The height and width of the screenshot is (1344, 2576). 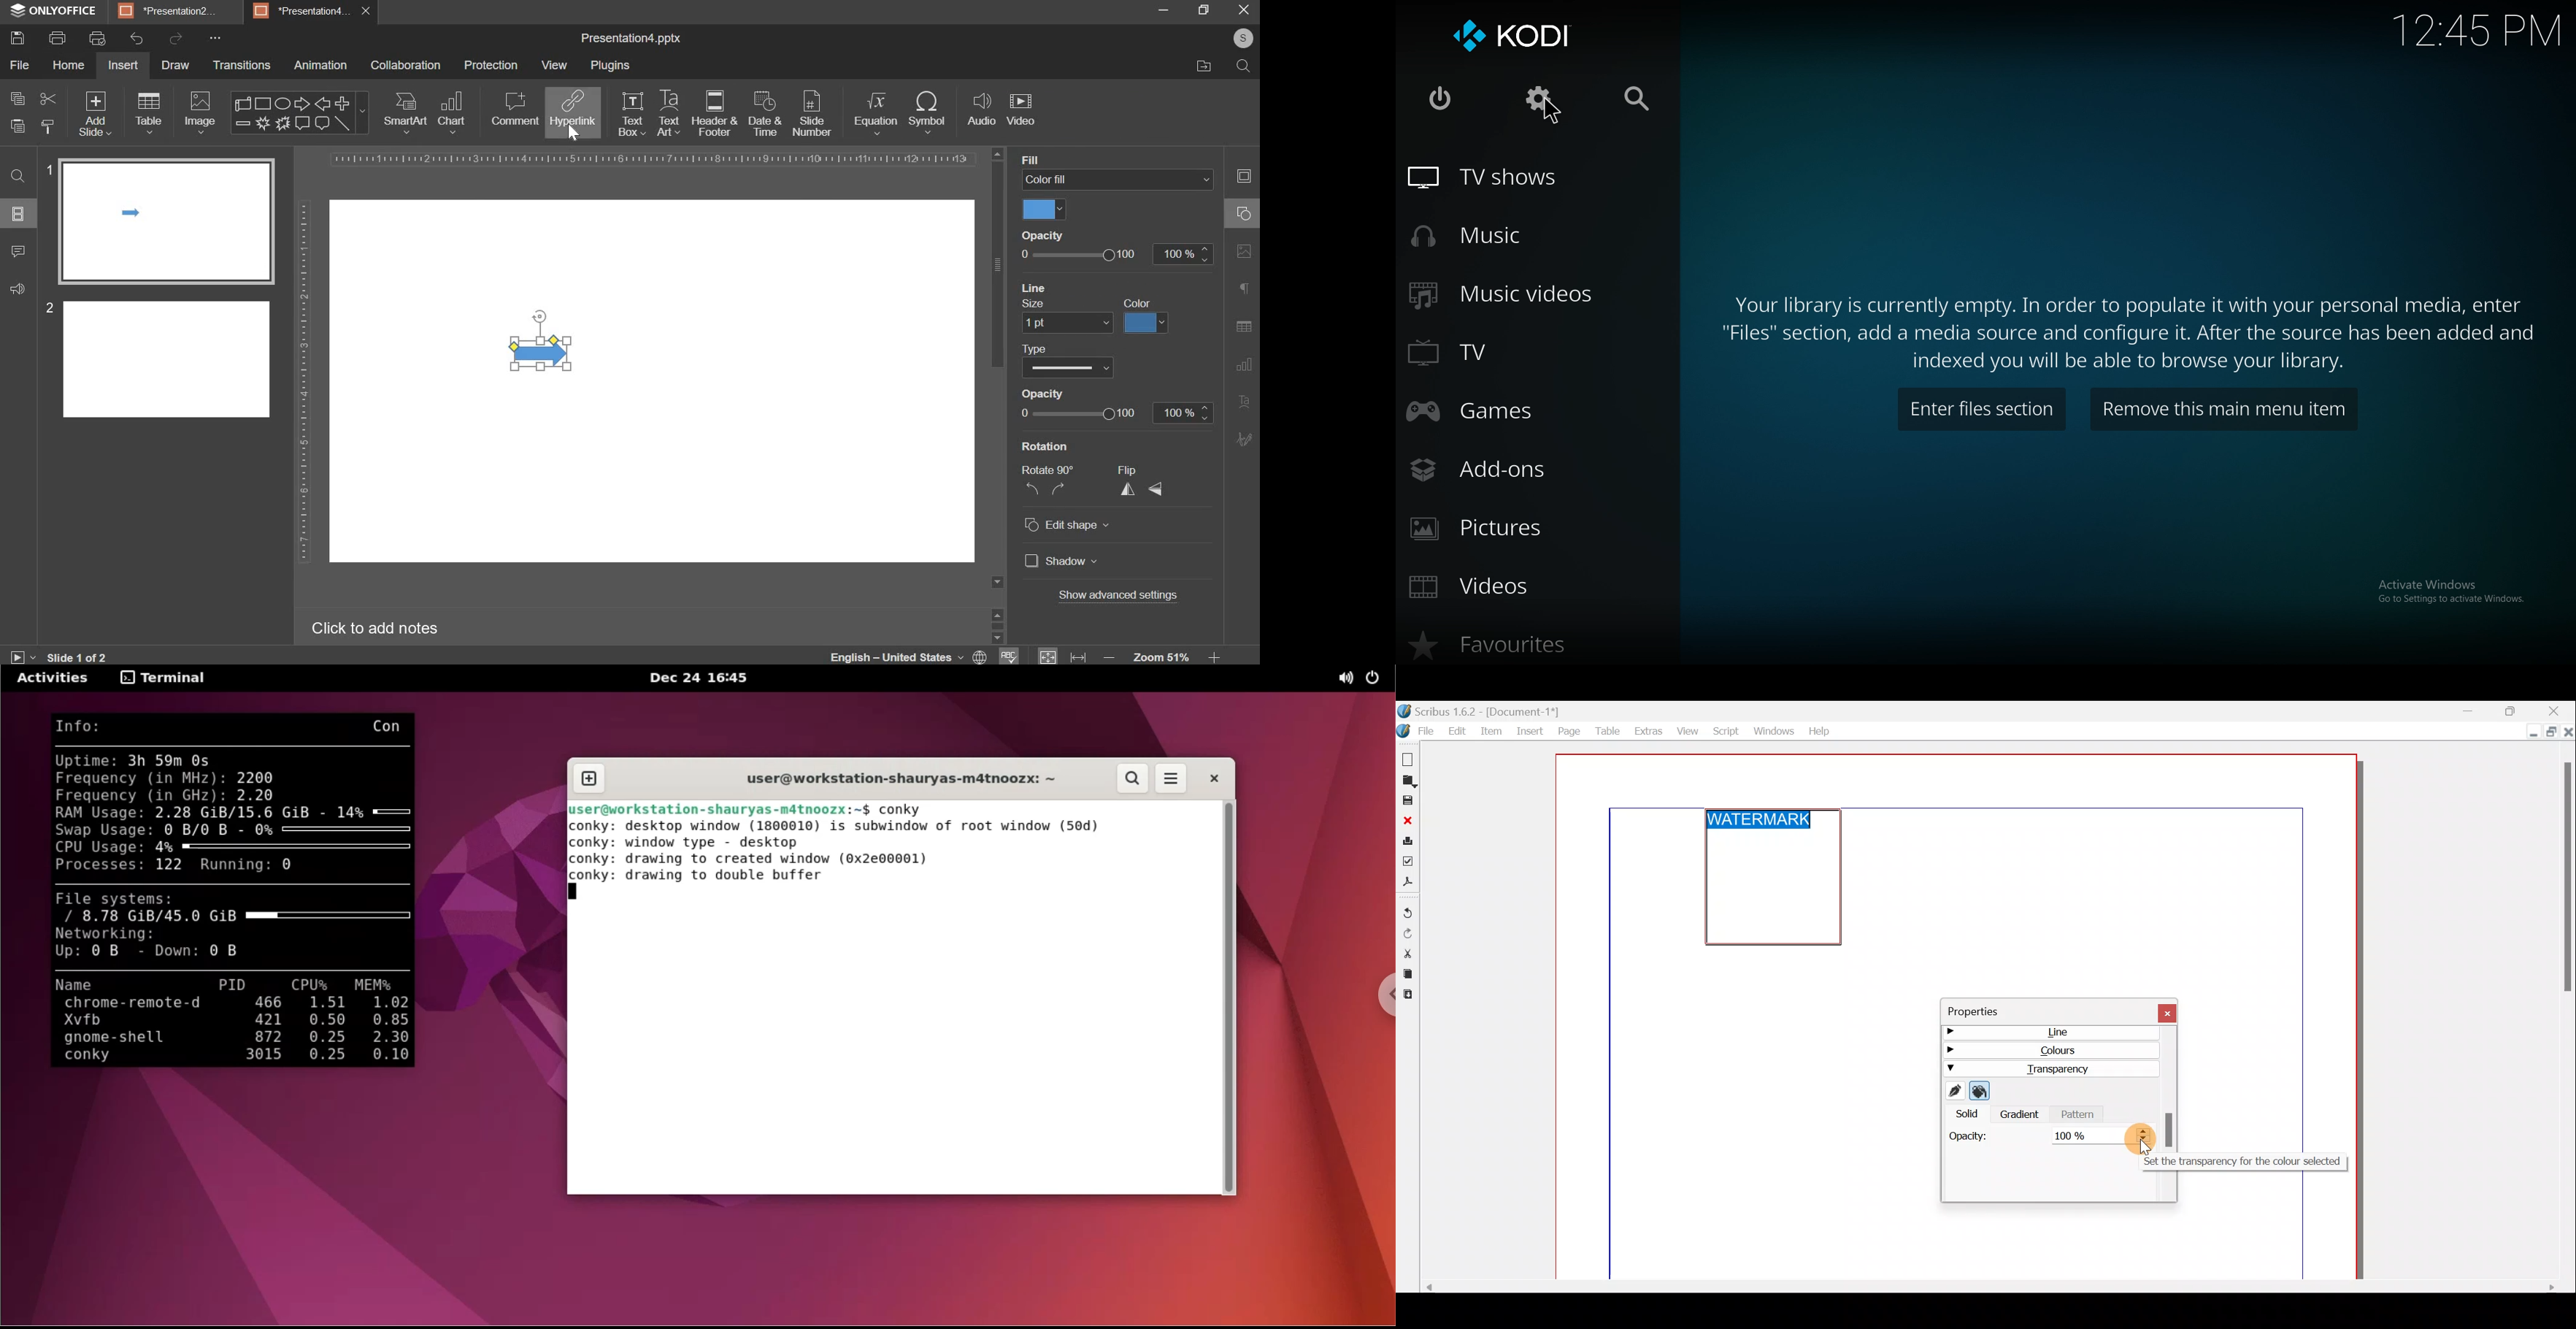 What do you see at coordinates (1407, 821) in the screenshot?
I see `Close` at bounding box center [1407, 821].